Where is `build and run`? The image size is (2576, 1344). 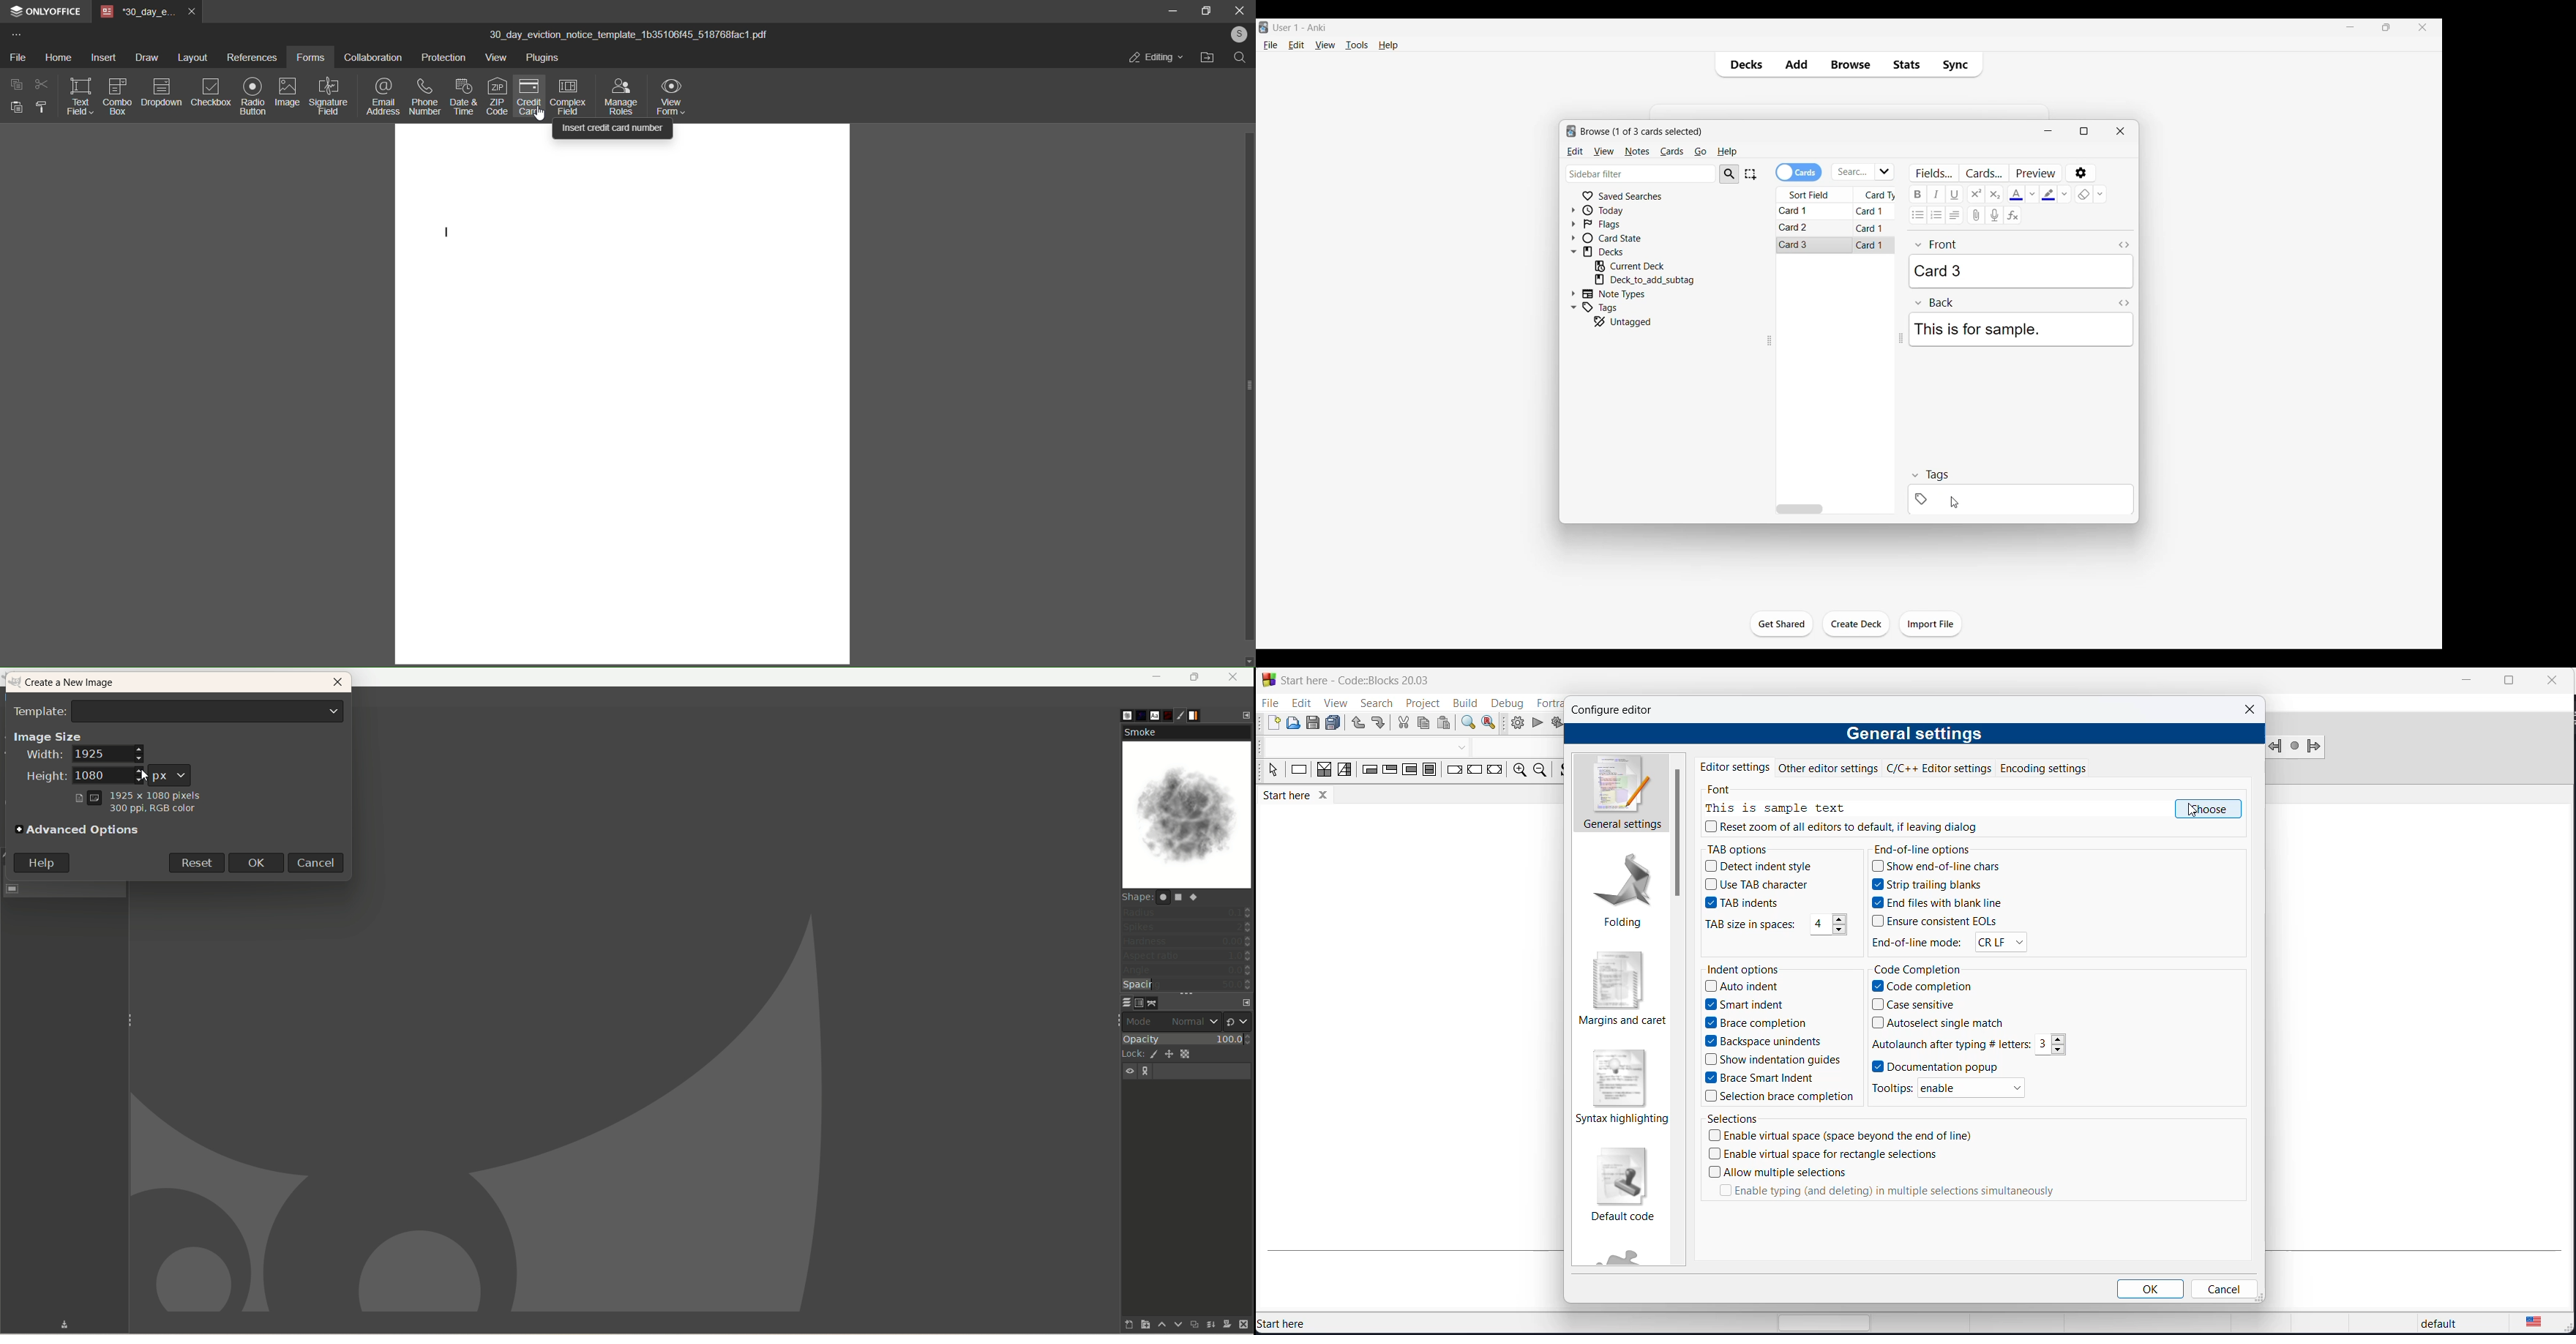
build and run is located at coordinates (1556, 724).